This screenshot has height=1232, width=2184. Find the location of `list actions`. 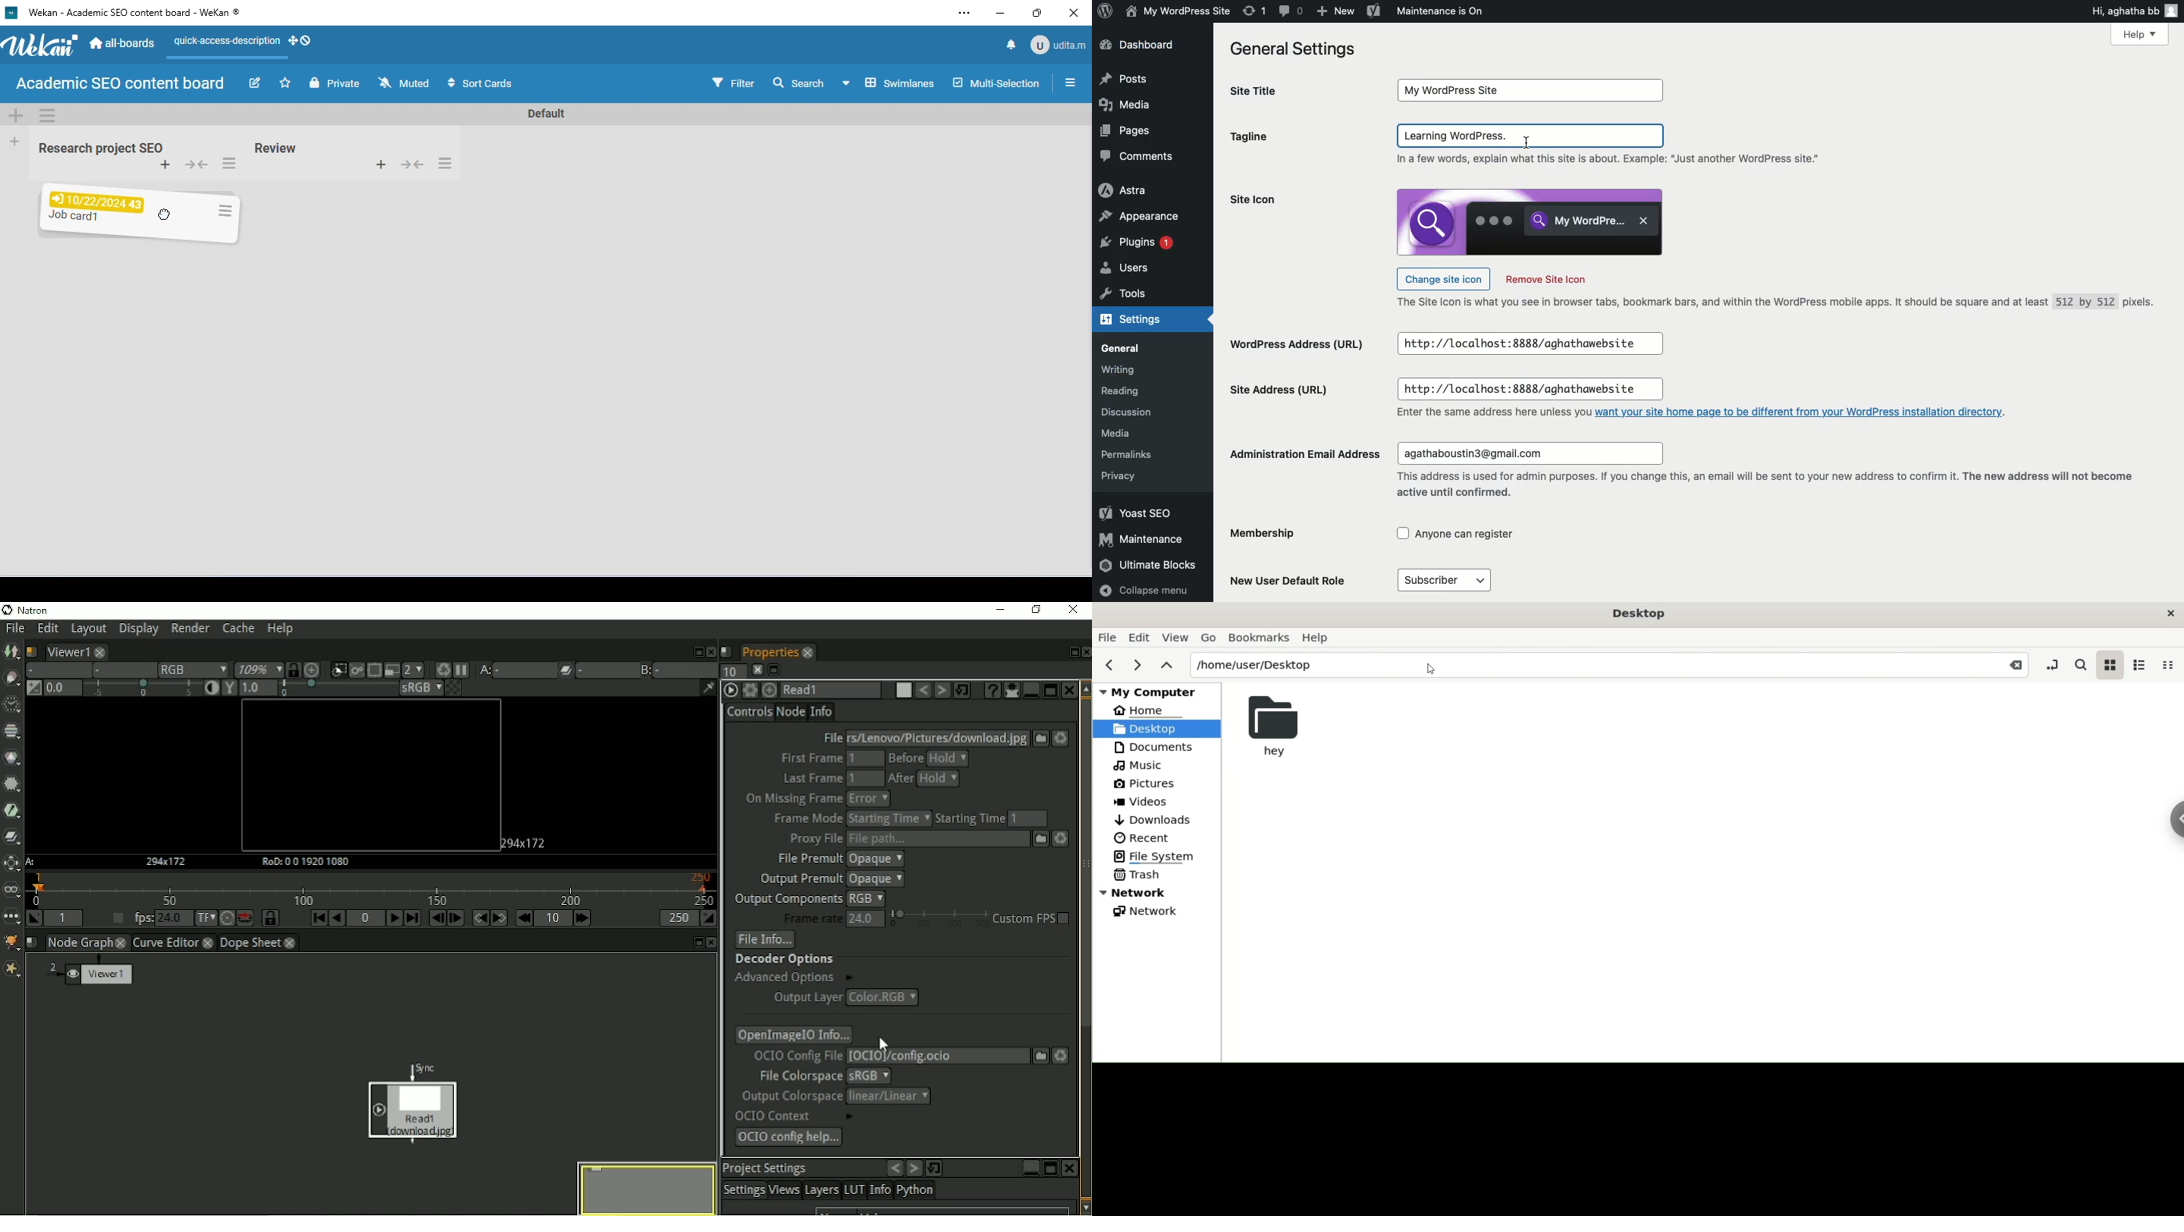

list actions is located at coordinates (228, 165).